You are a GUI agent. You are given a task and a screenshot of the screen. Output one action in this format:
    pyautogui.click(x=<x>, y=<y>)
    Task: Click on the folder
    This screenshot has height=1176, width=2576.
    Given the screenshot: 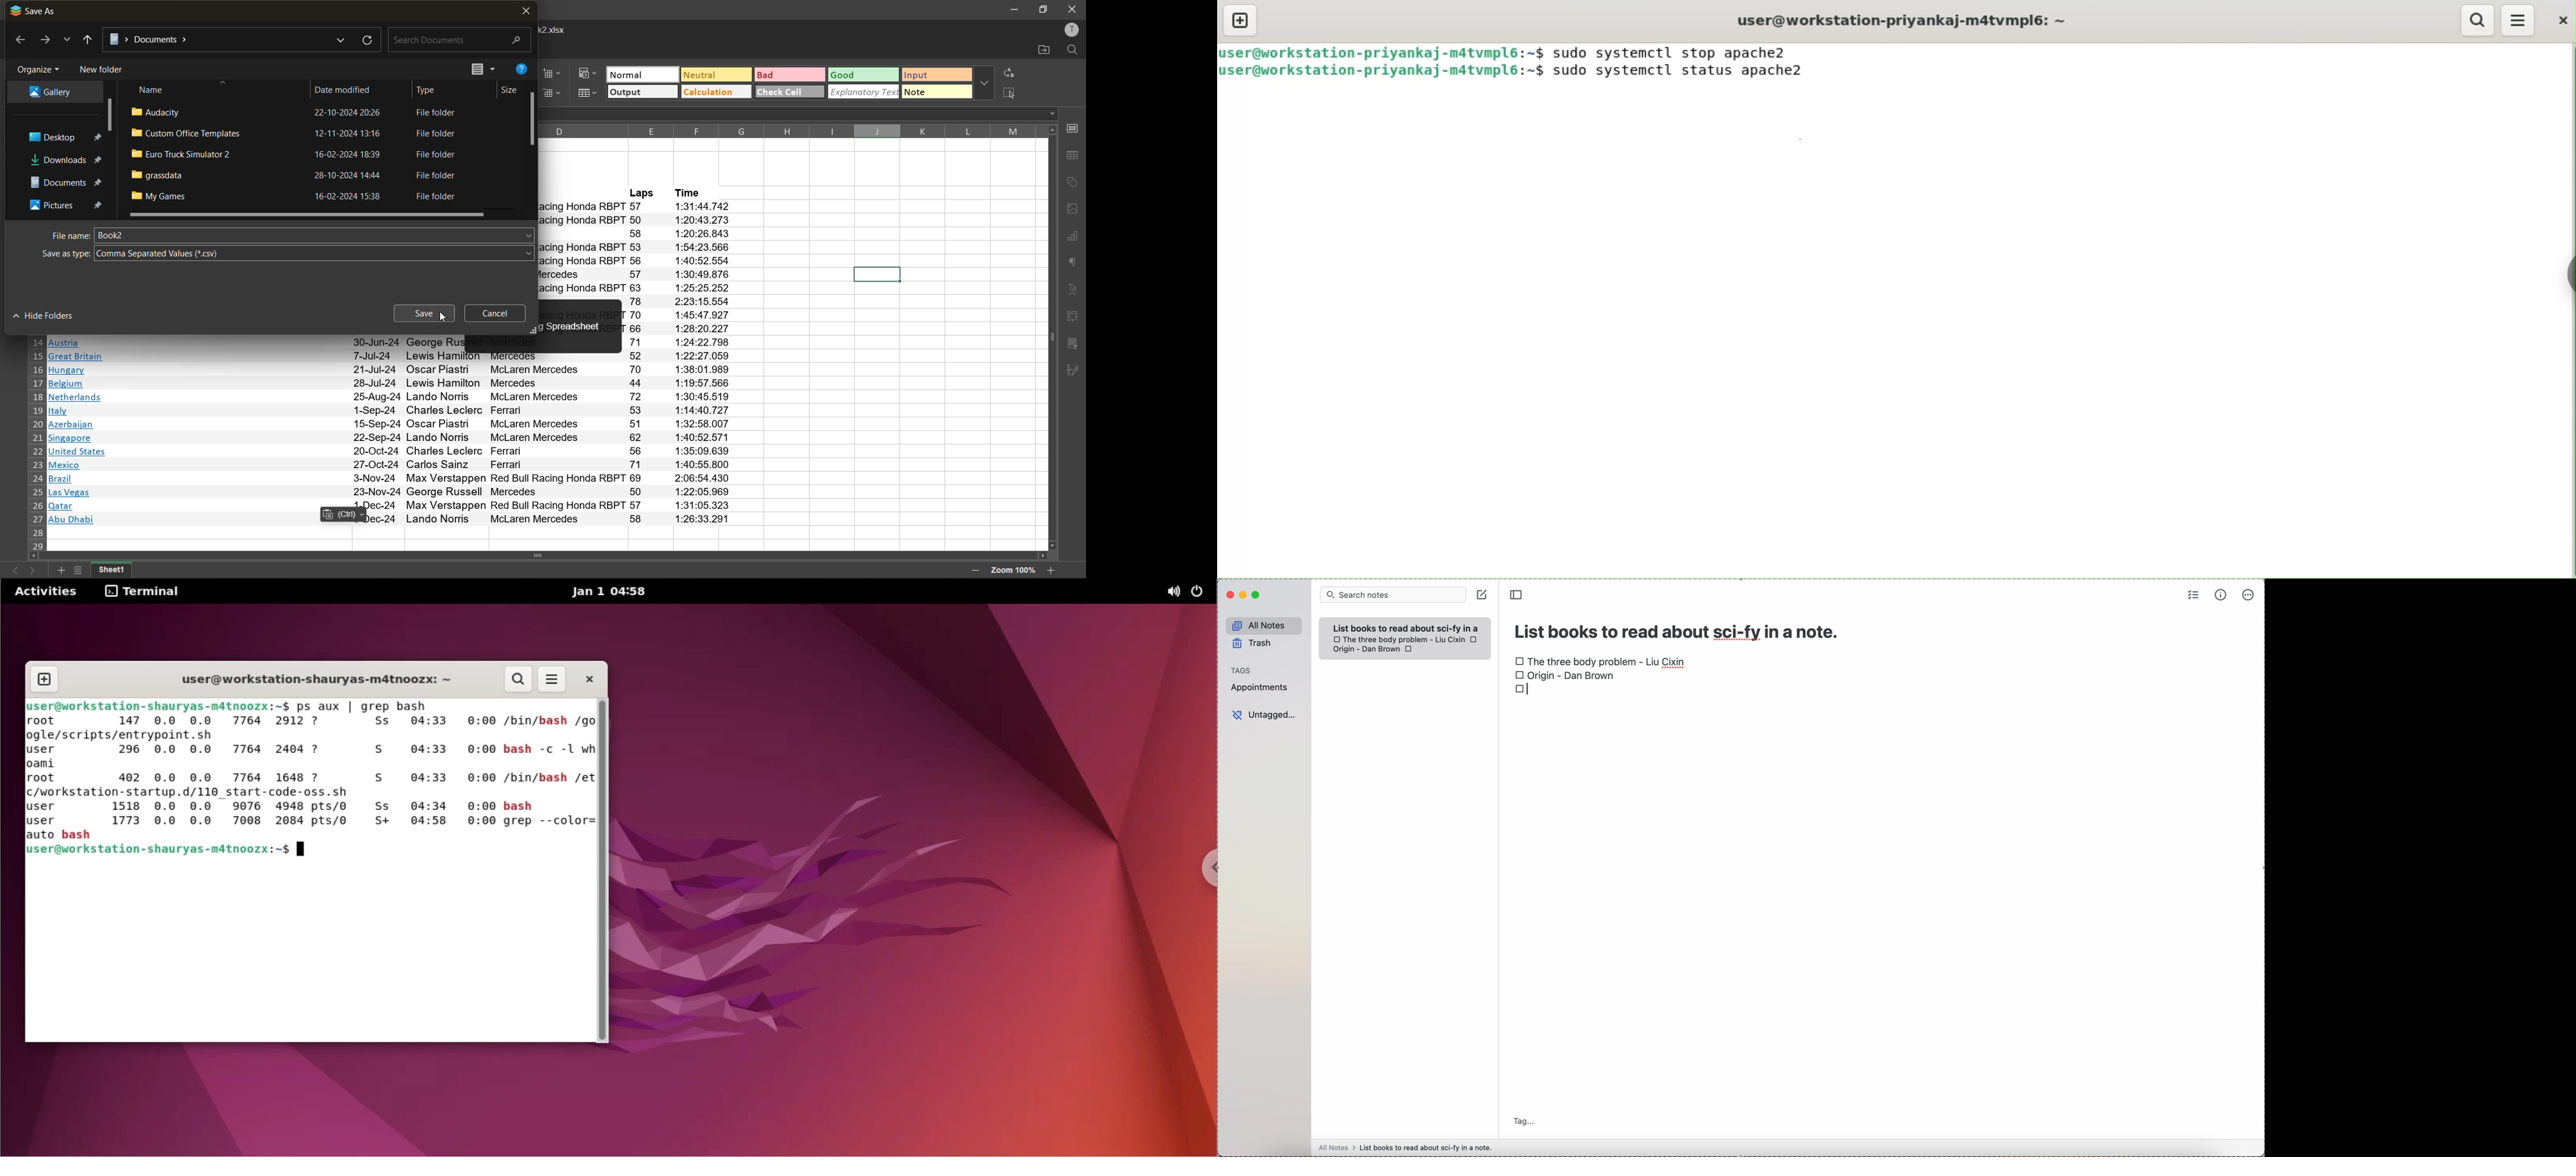 What is the action you would take?
    pyautogui.click(x=62, y=180)
    